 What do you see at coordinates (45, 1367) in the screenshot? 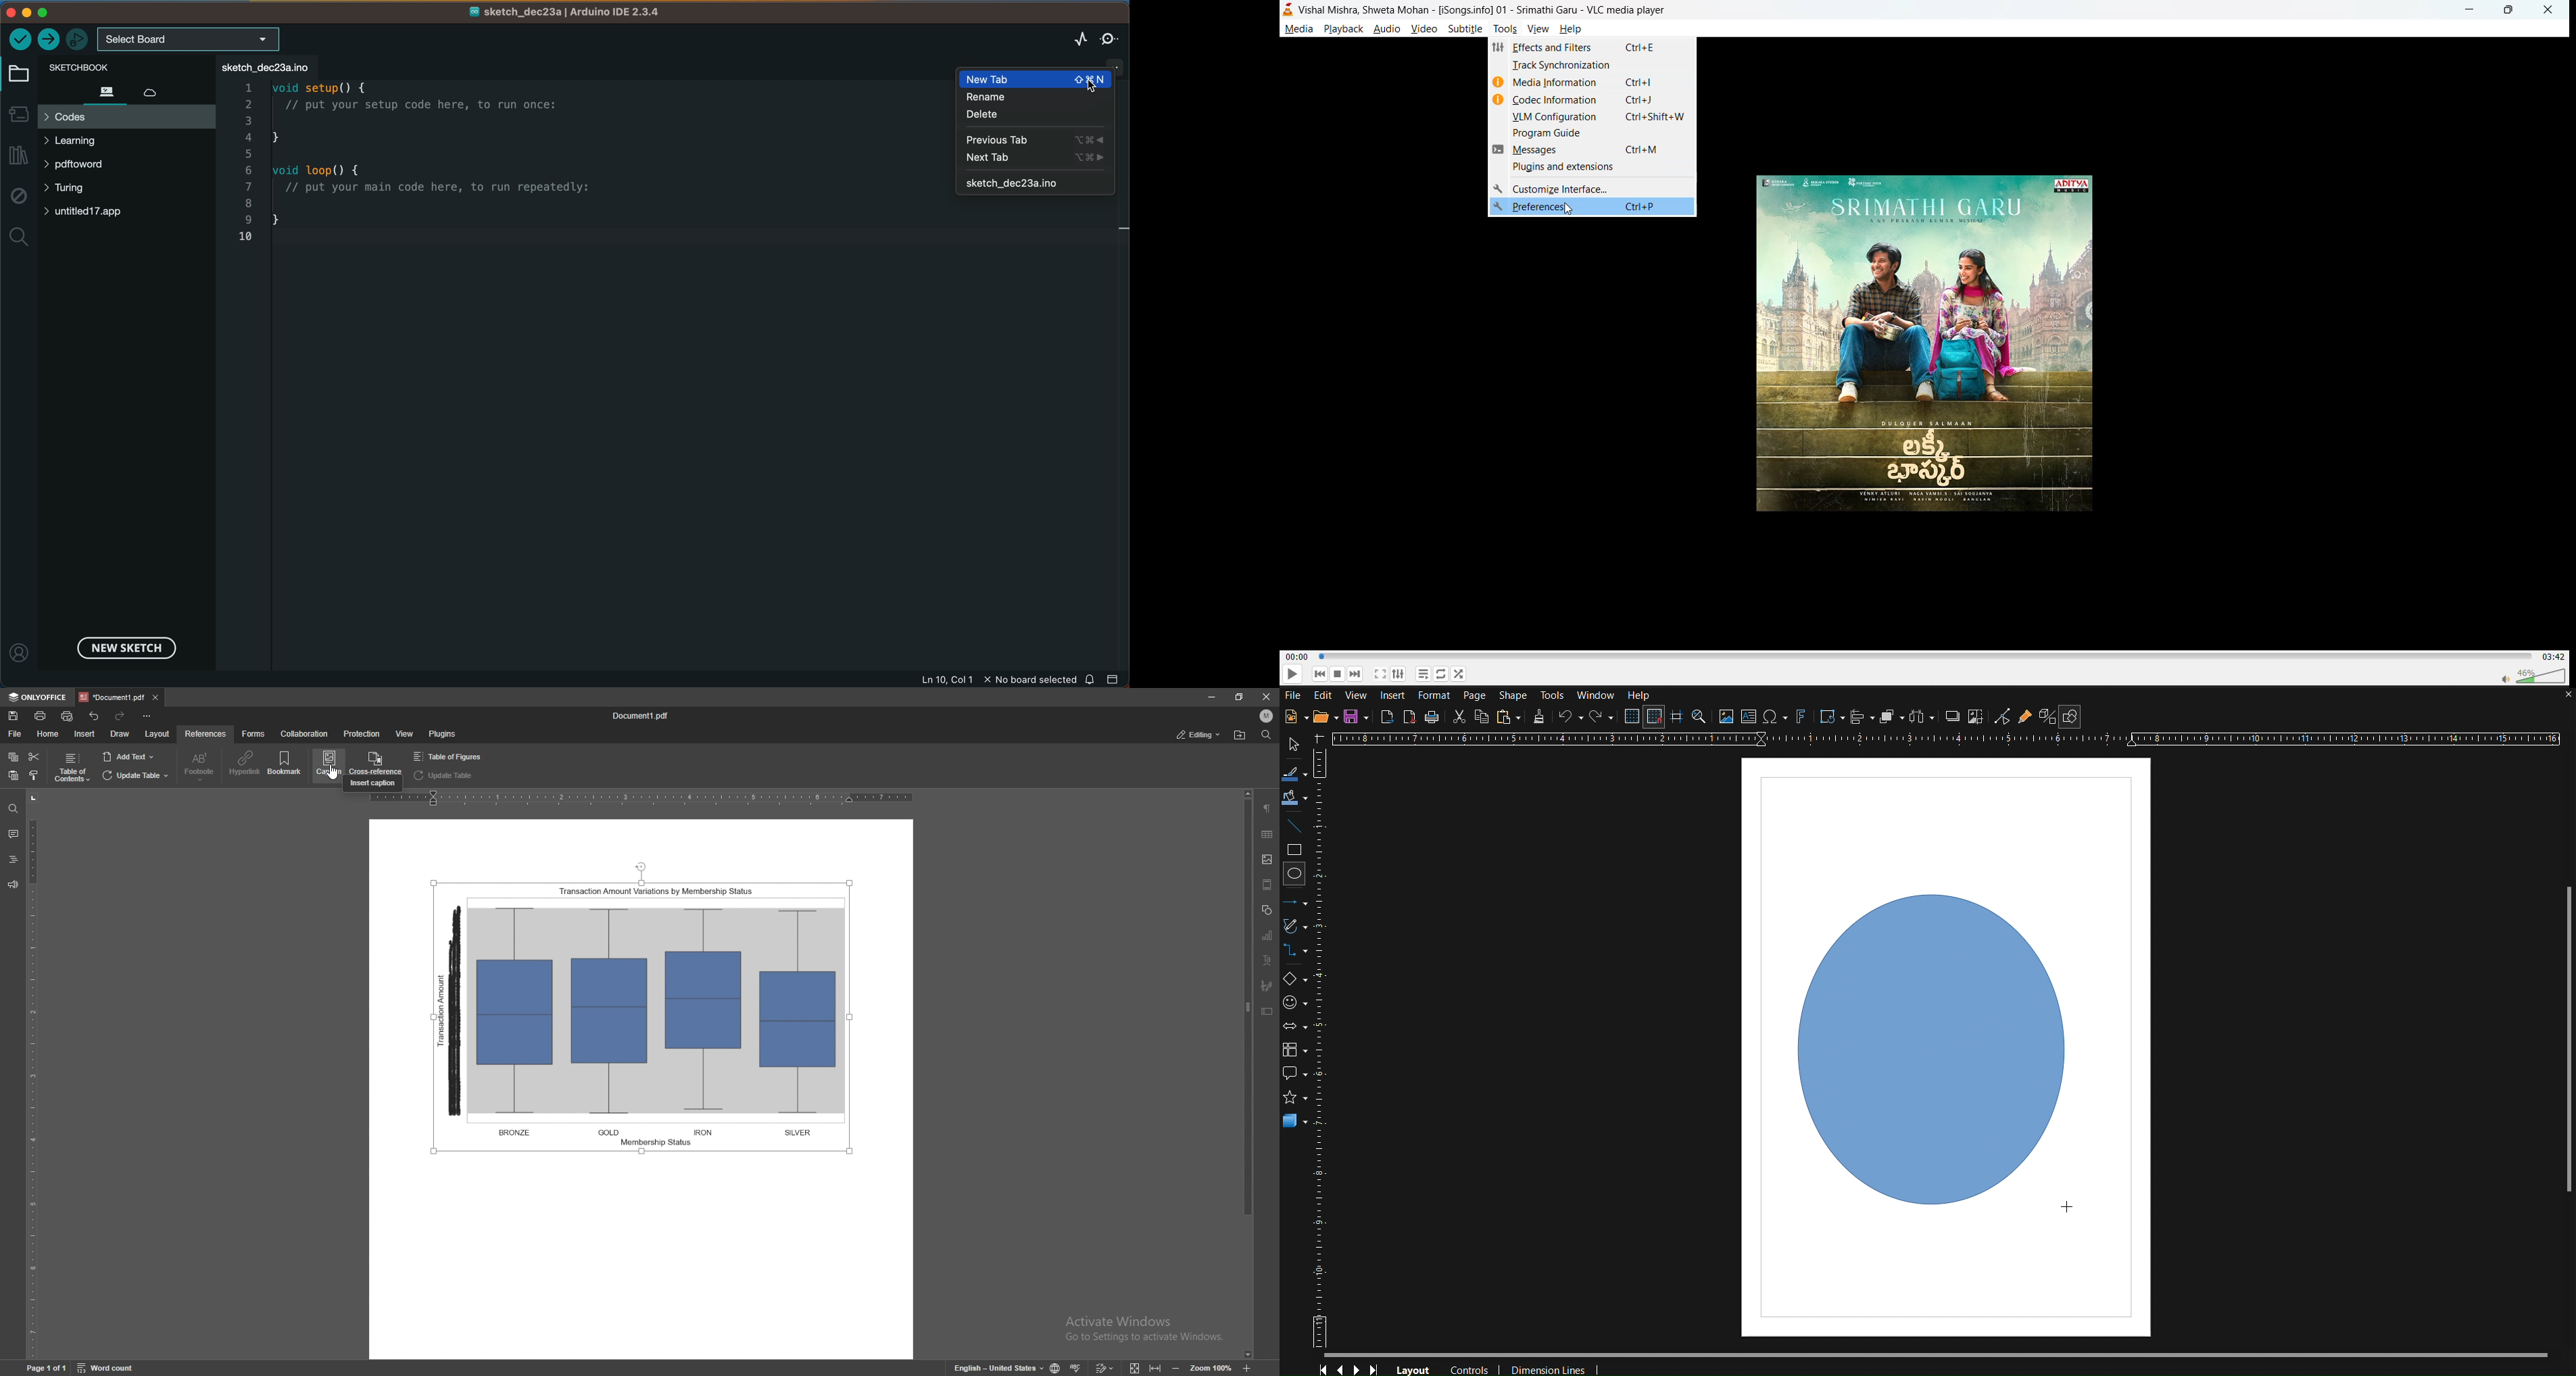
I see `page` at bounding box center [45, 1367].